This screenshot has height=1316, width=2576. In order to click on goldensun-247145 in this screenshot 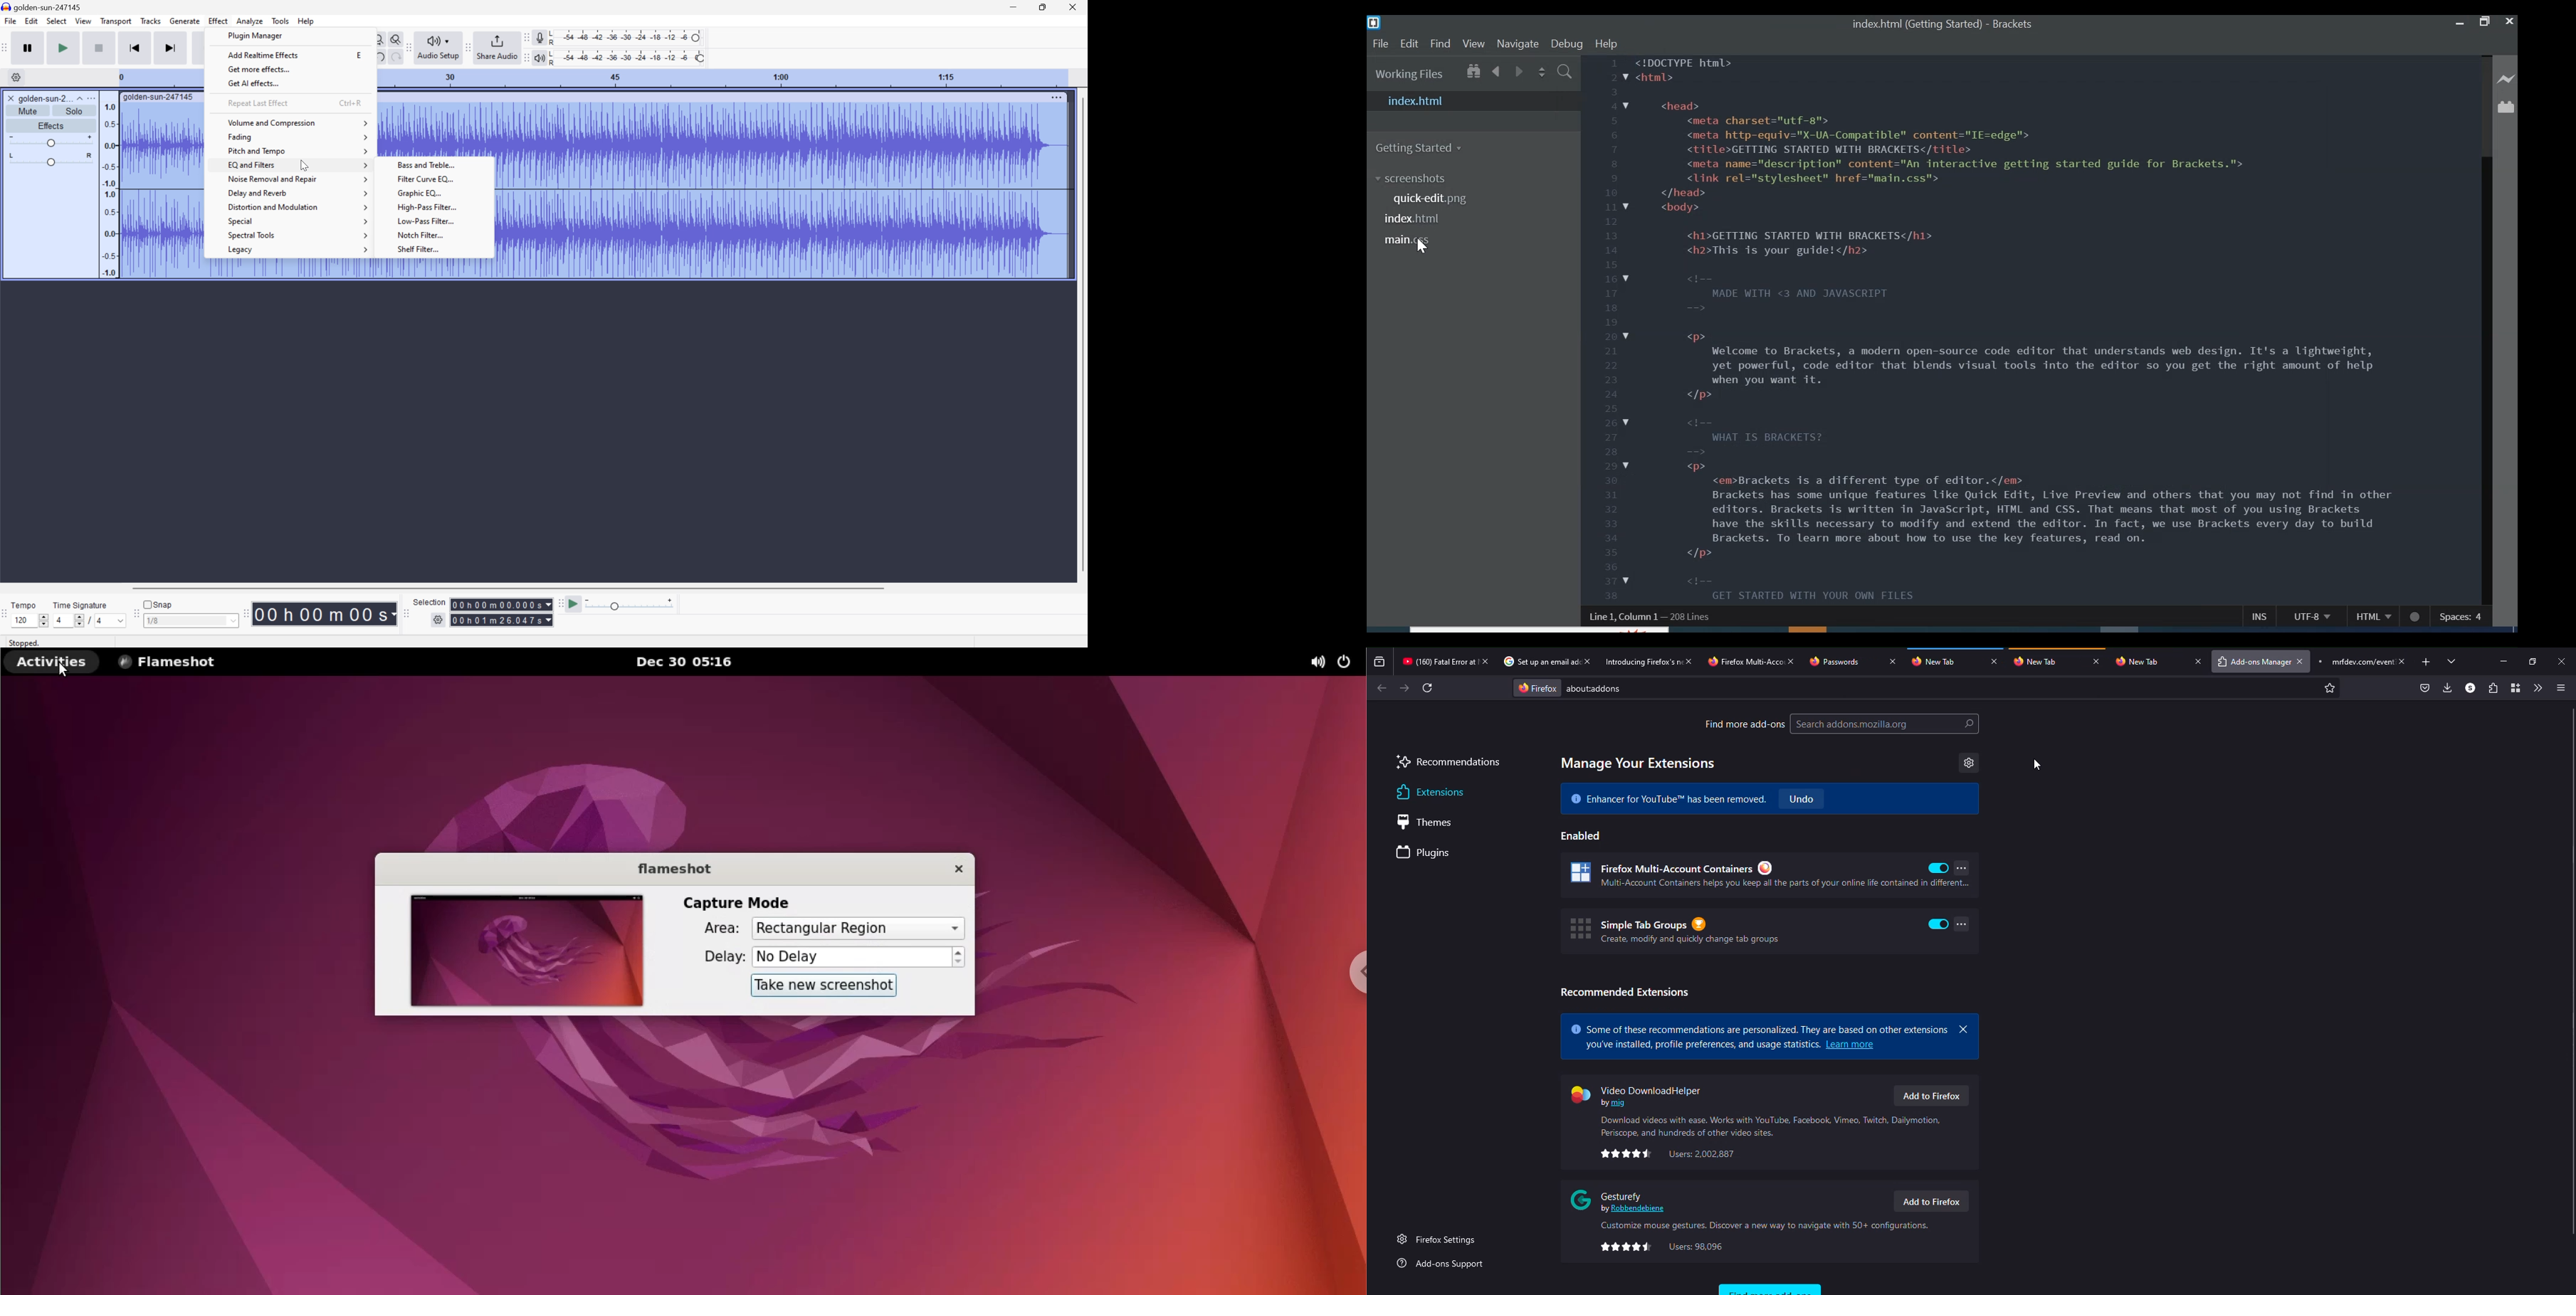, I will do `click(42, 7)`.